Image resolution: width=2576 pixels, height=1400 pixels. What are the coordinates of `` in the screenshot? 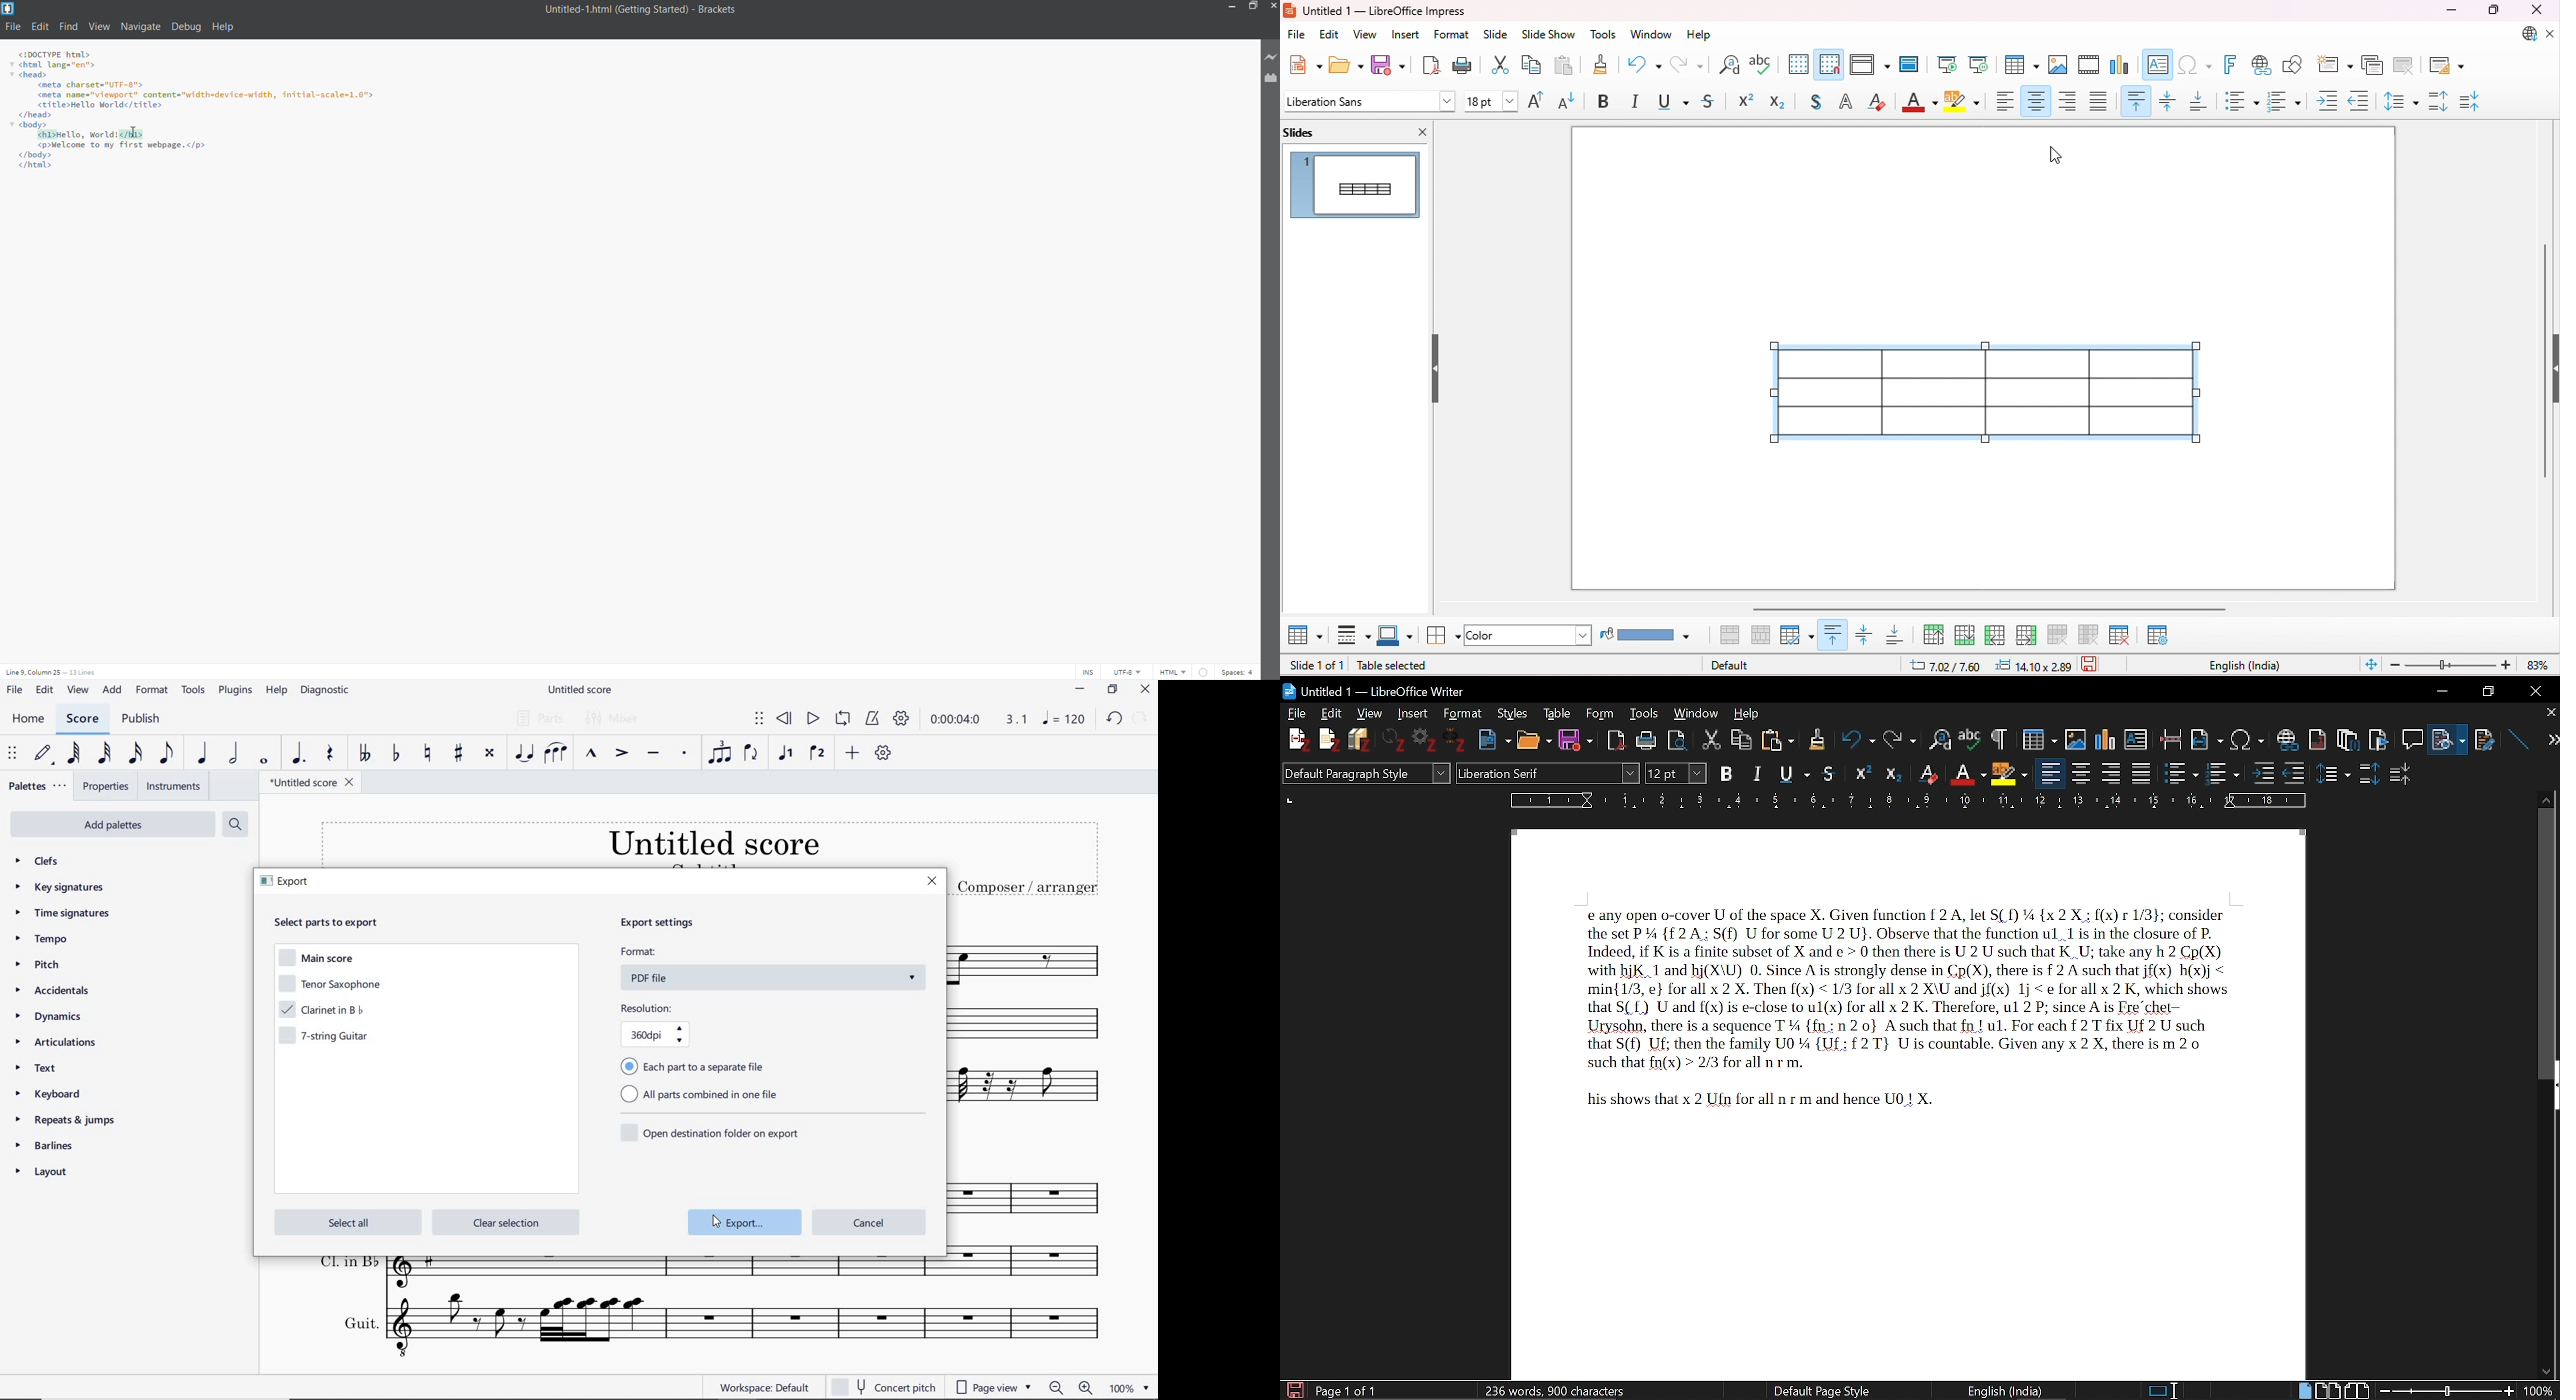 It's located at (1329, 741).